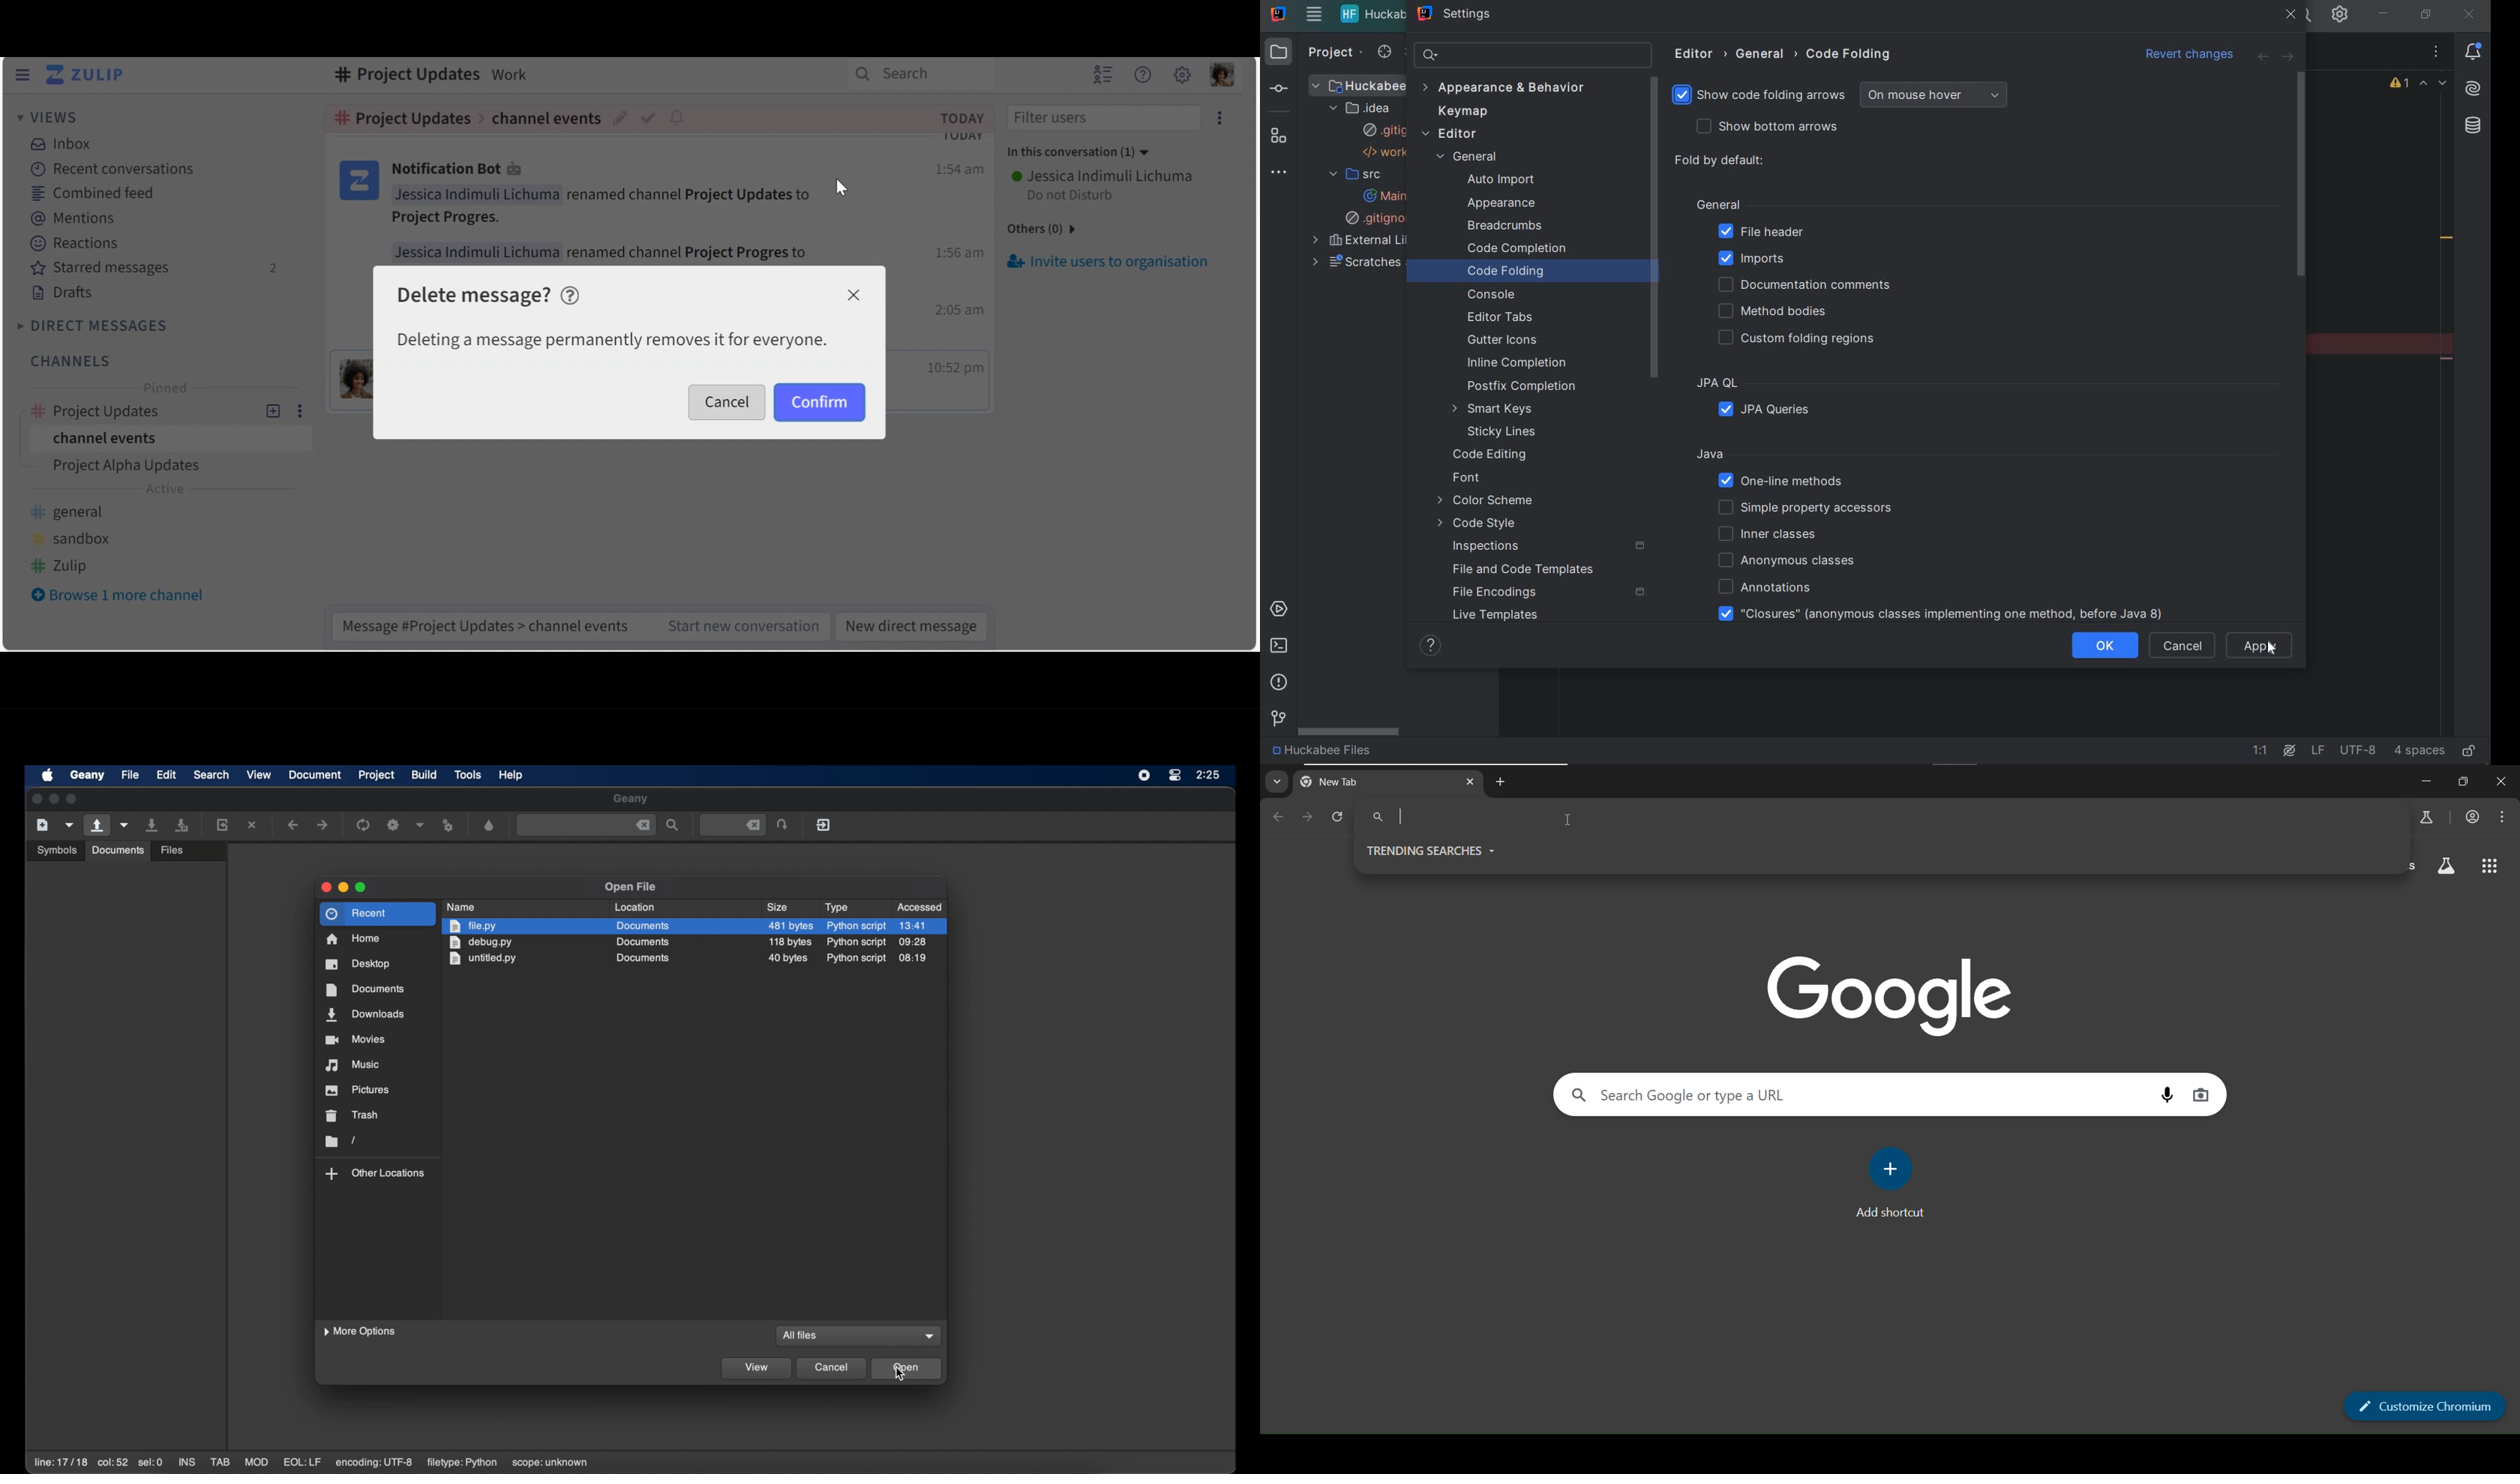 This screenshot has height=1484, width=2520. What do you see at coordinates (483, 959) in the screenshot?
I see `untitled.py` at bounding box center [483, 959].